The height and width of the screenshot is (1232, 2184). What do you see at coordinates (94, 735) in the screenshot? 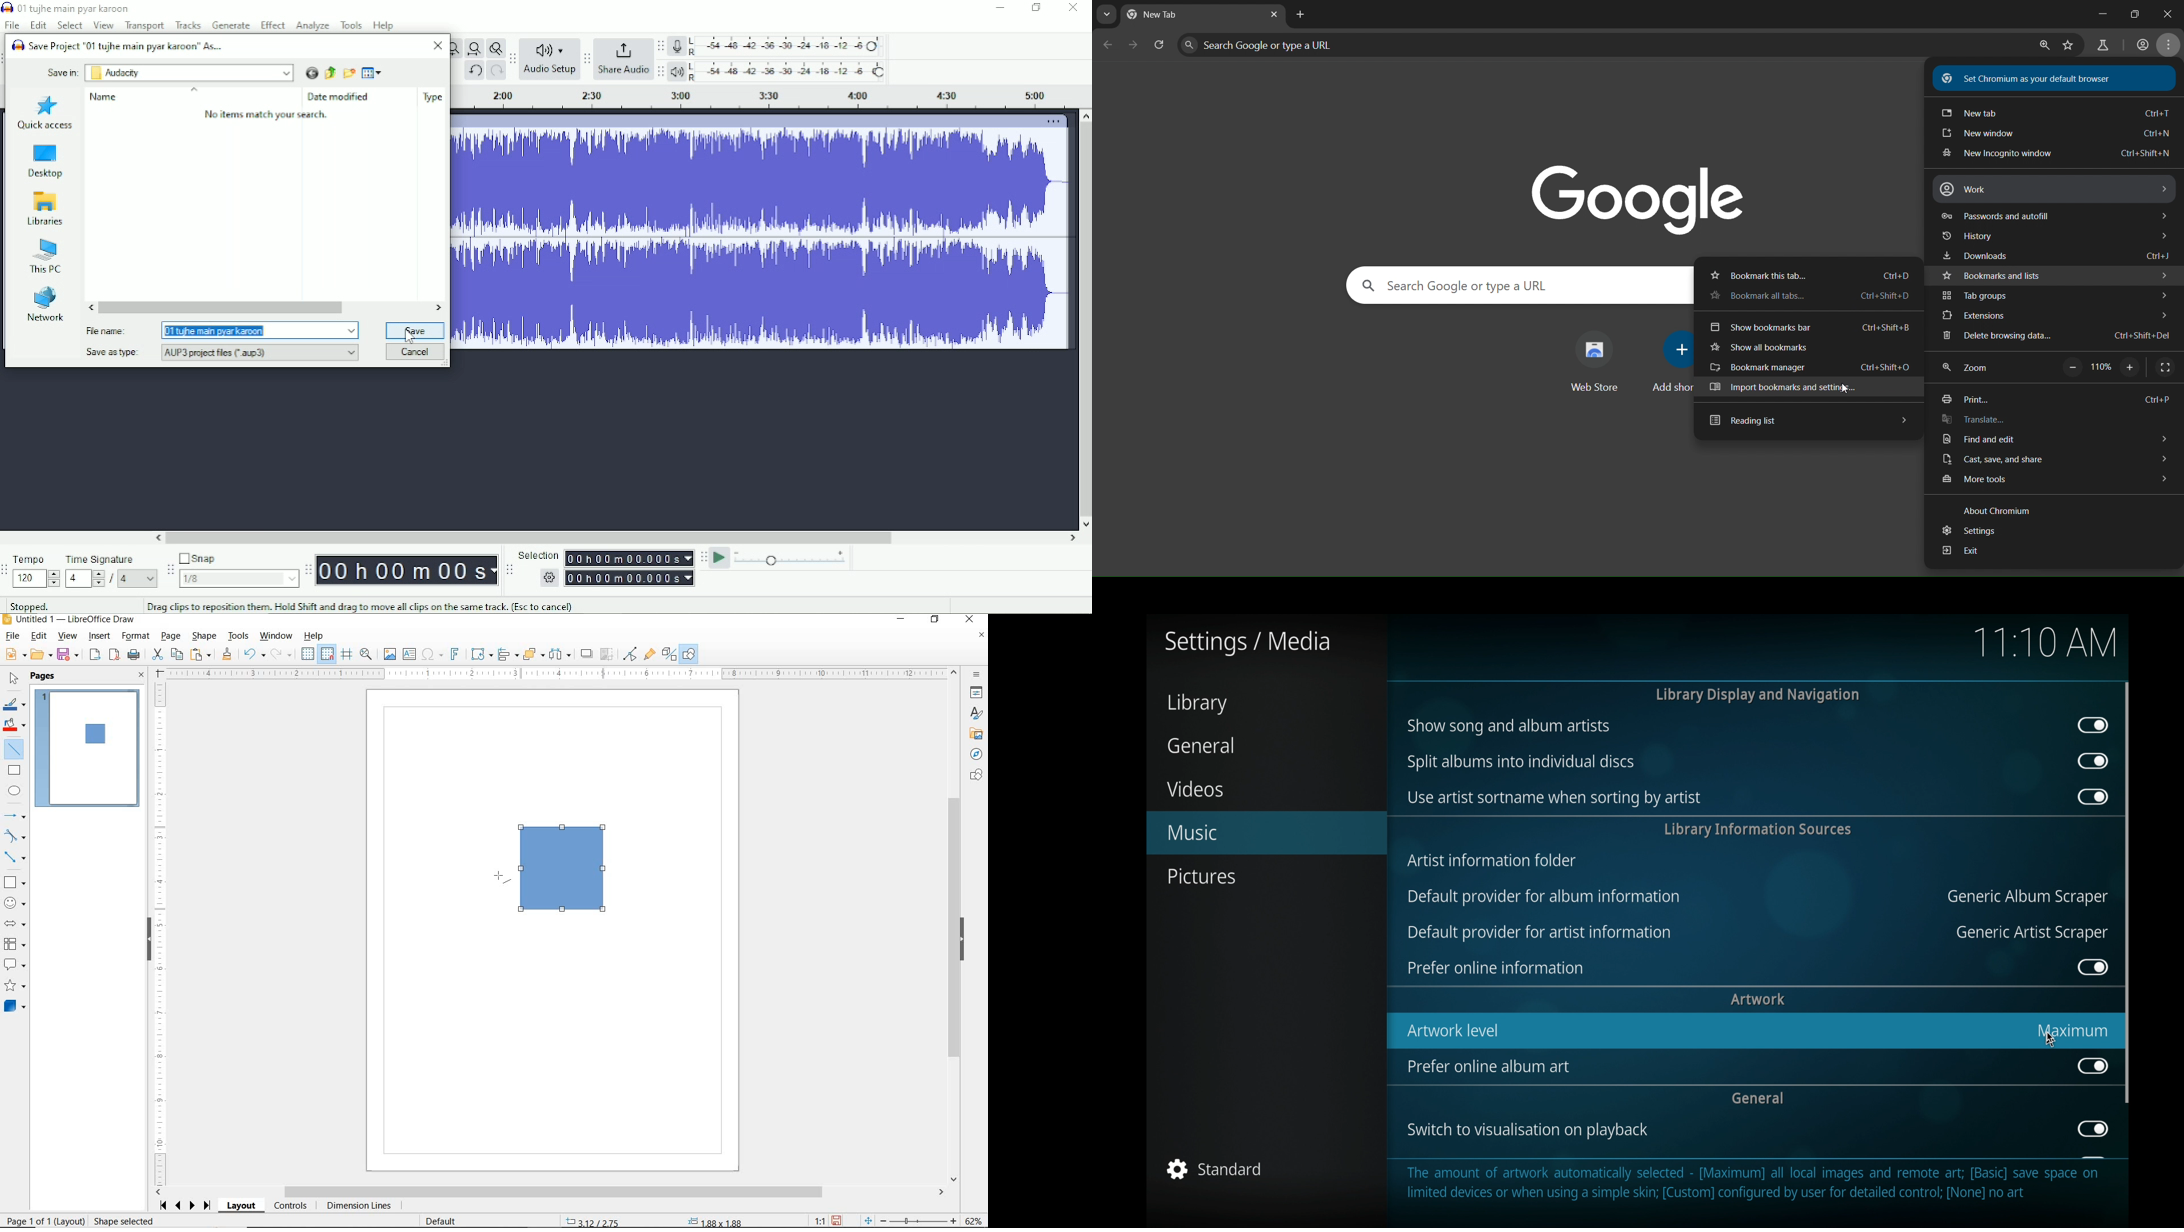
I see `SQUARE ADDED` at bounding box center [94, 735].